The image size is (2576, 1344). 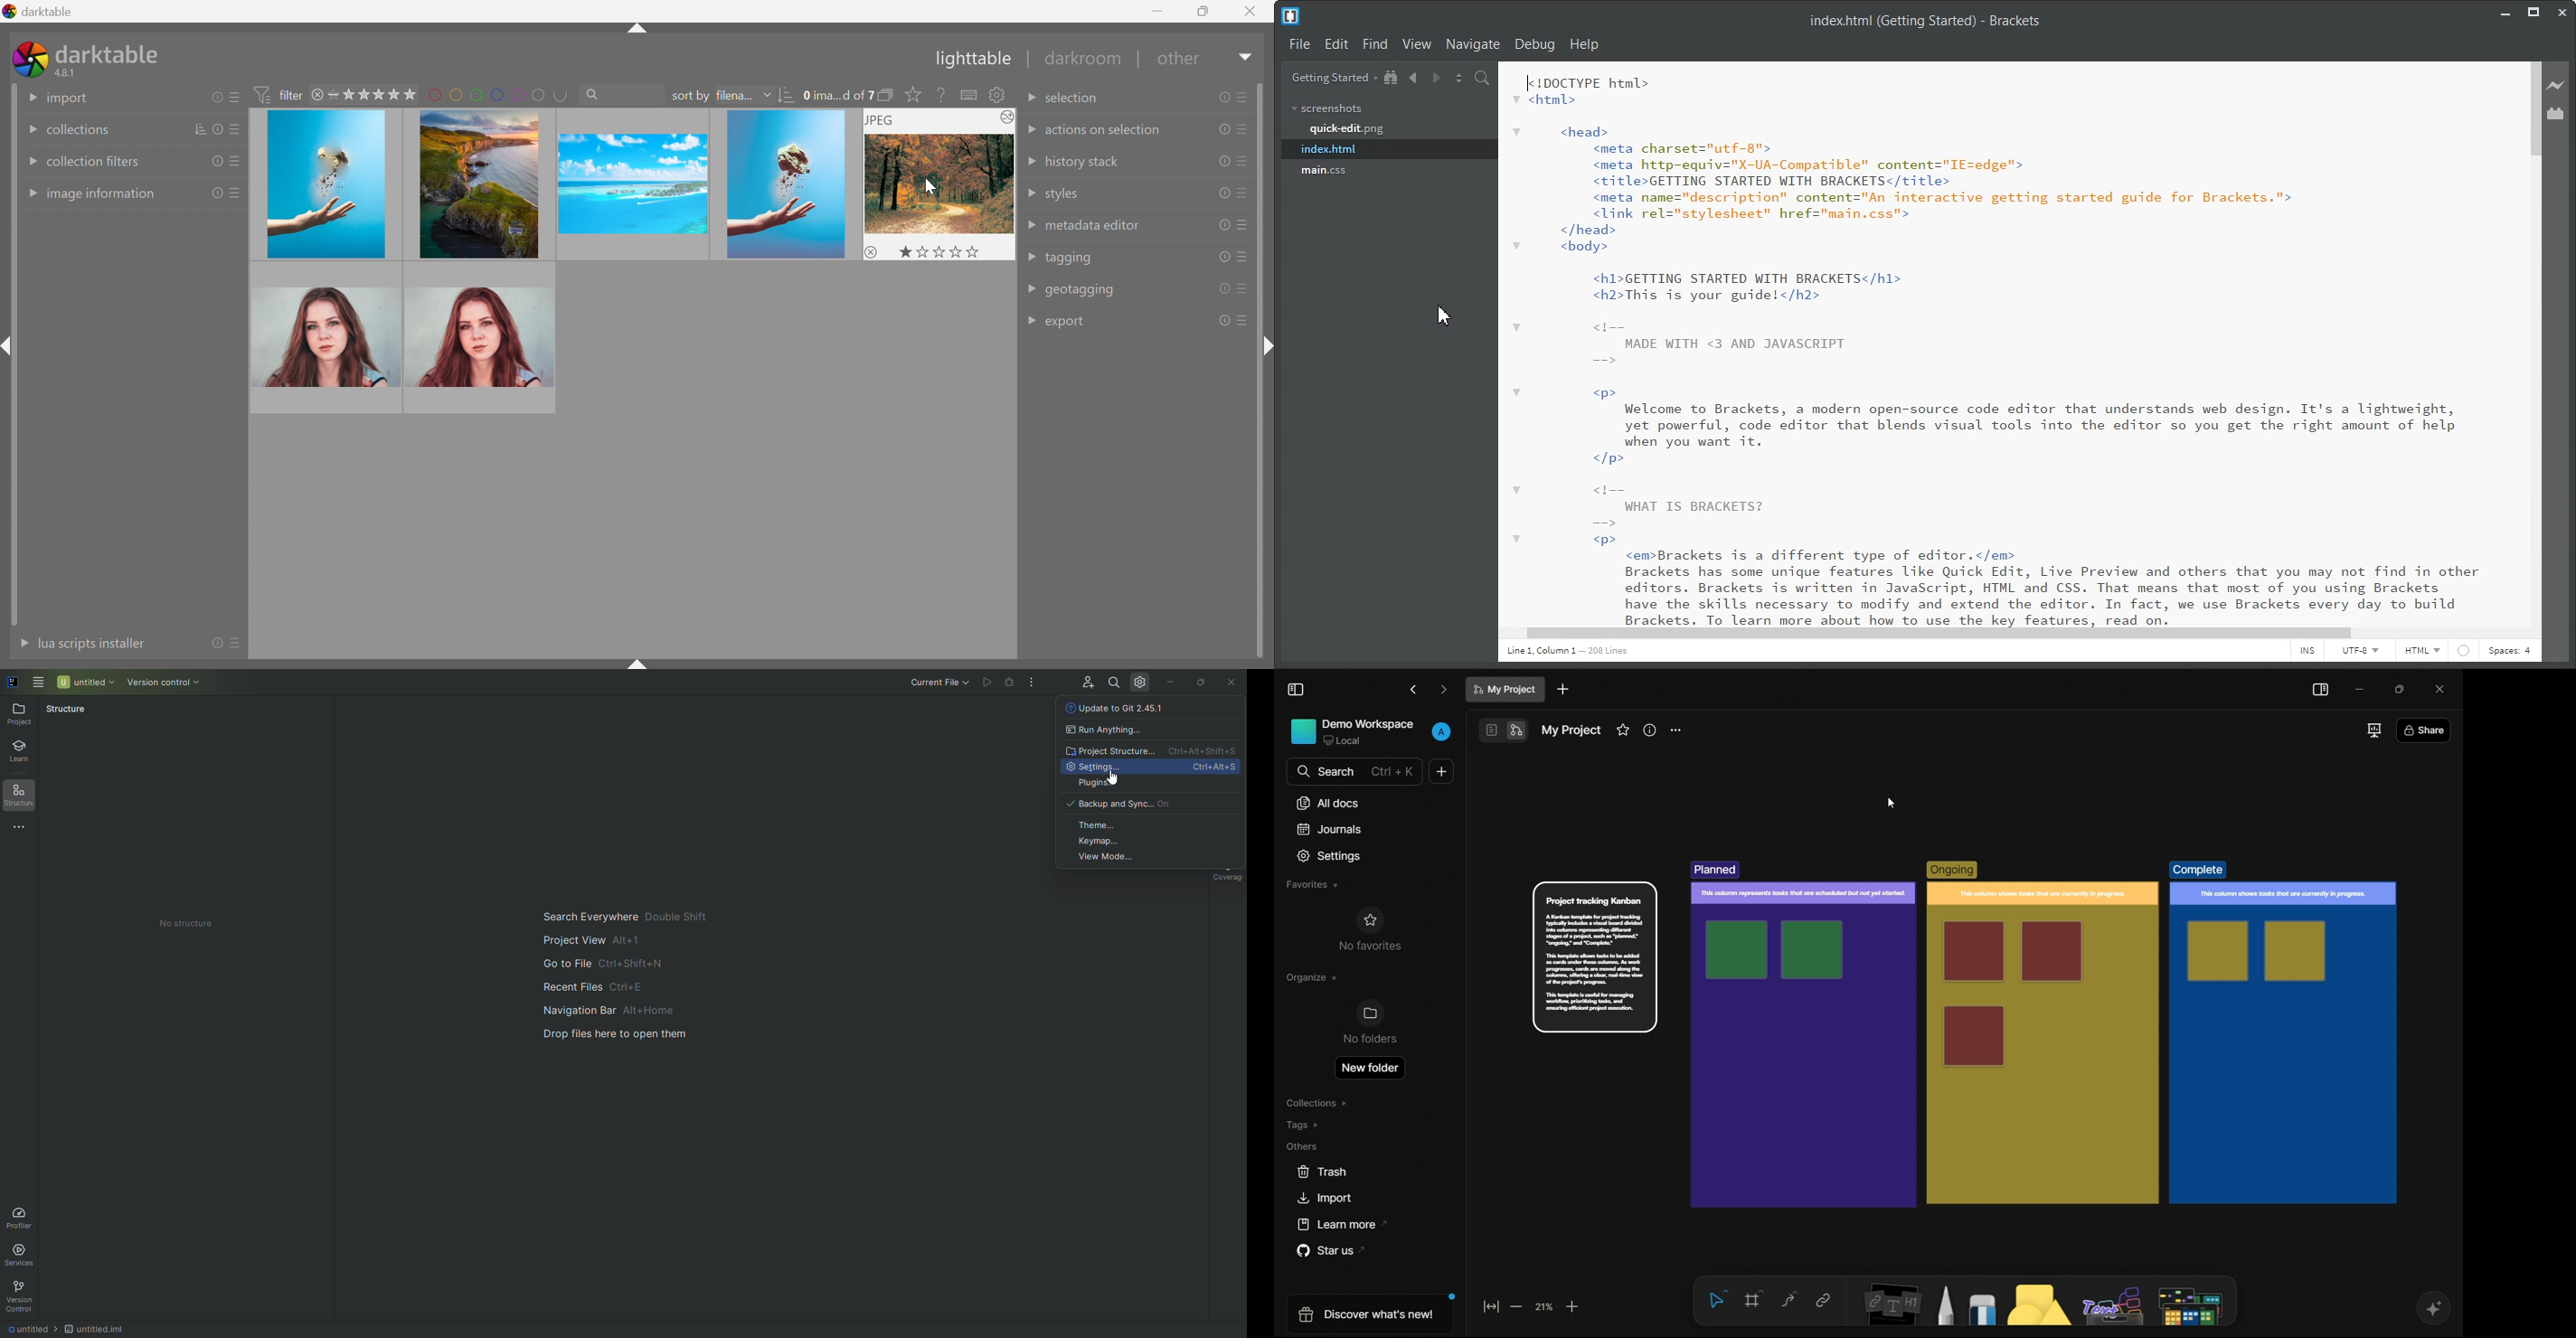 I want to click on geotagging, so click(x=1080, y=292).